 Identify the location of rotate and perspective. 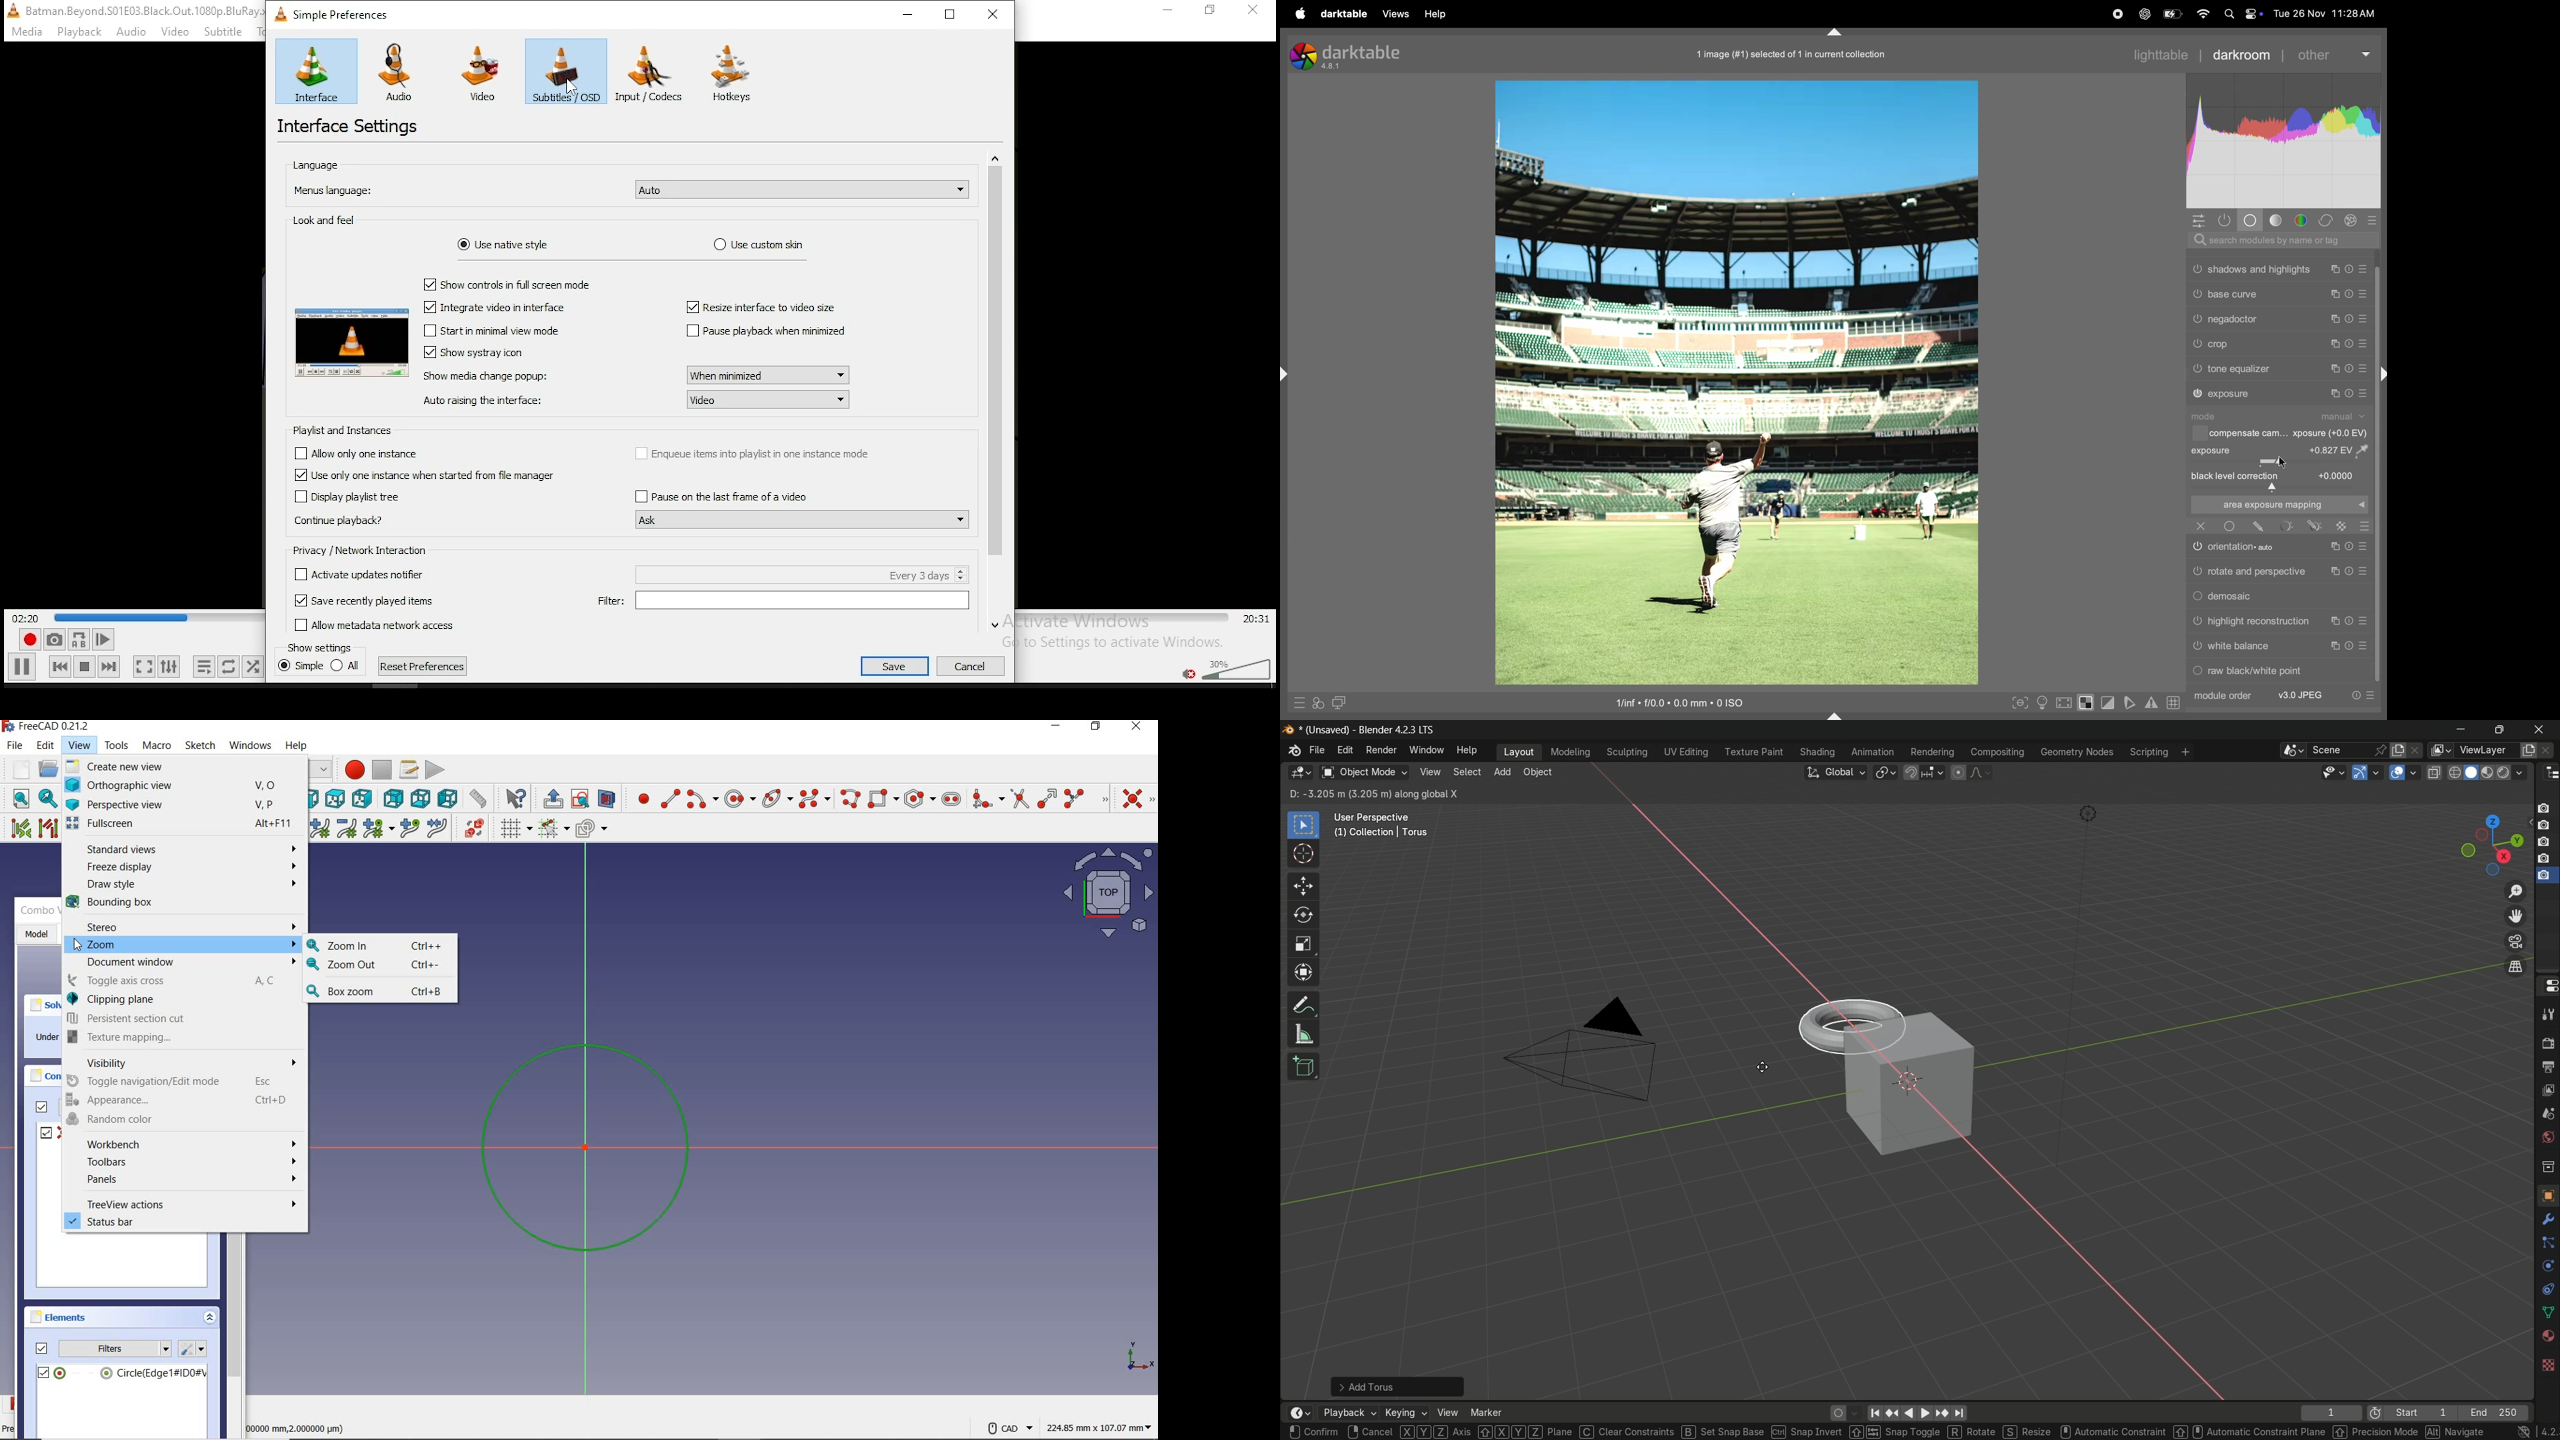
(2257, 571).